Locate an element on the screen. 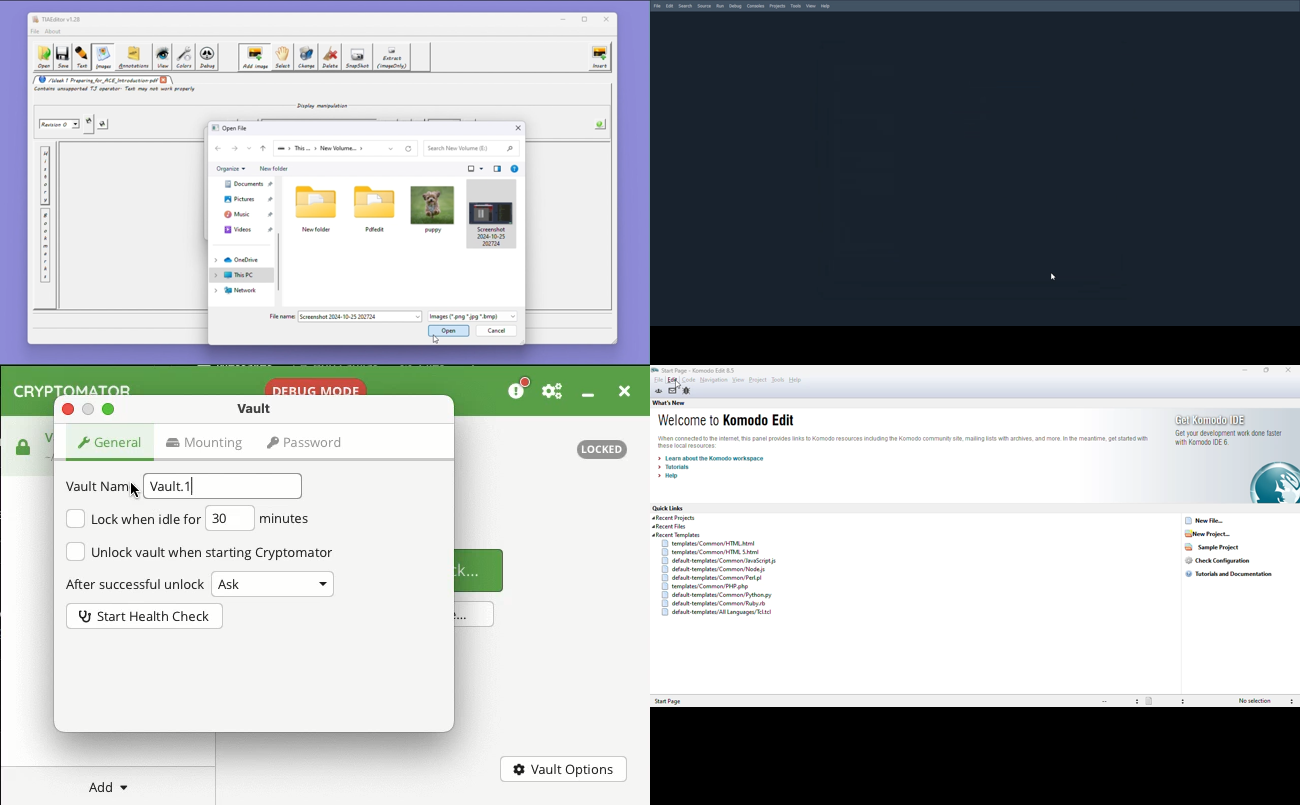 The image size is (1316, 812). Edit is located at coordinates (669, 6).